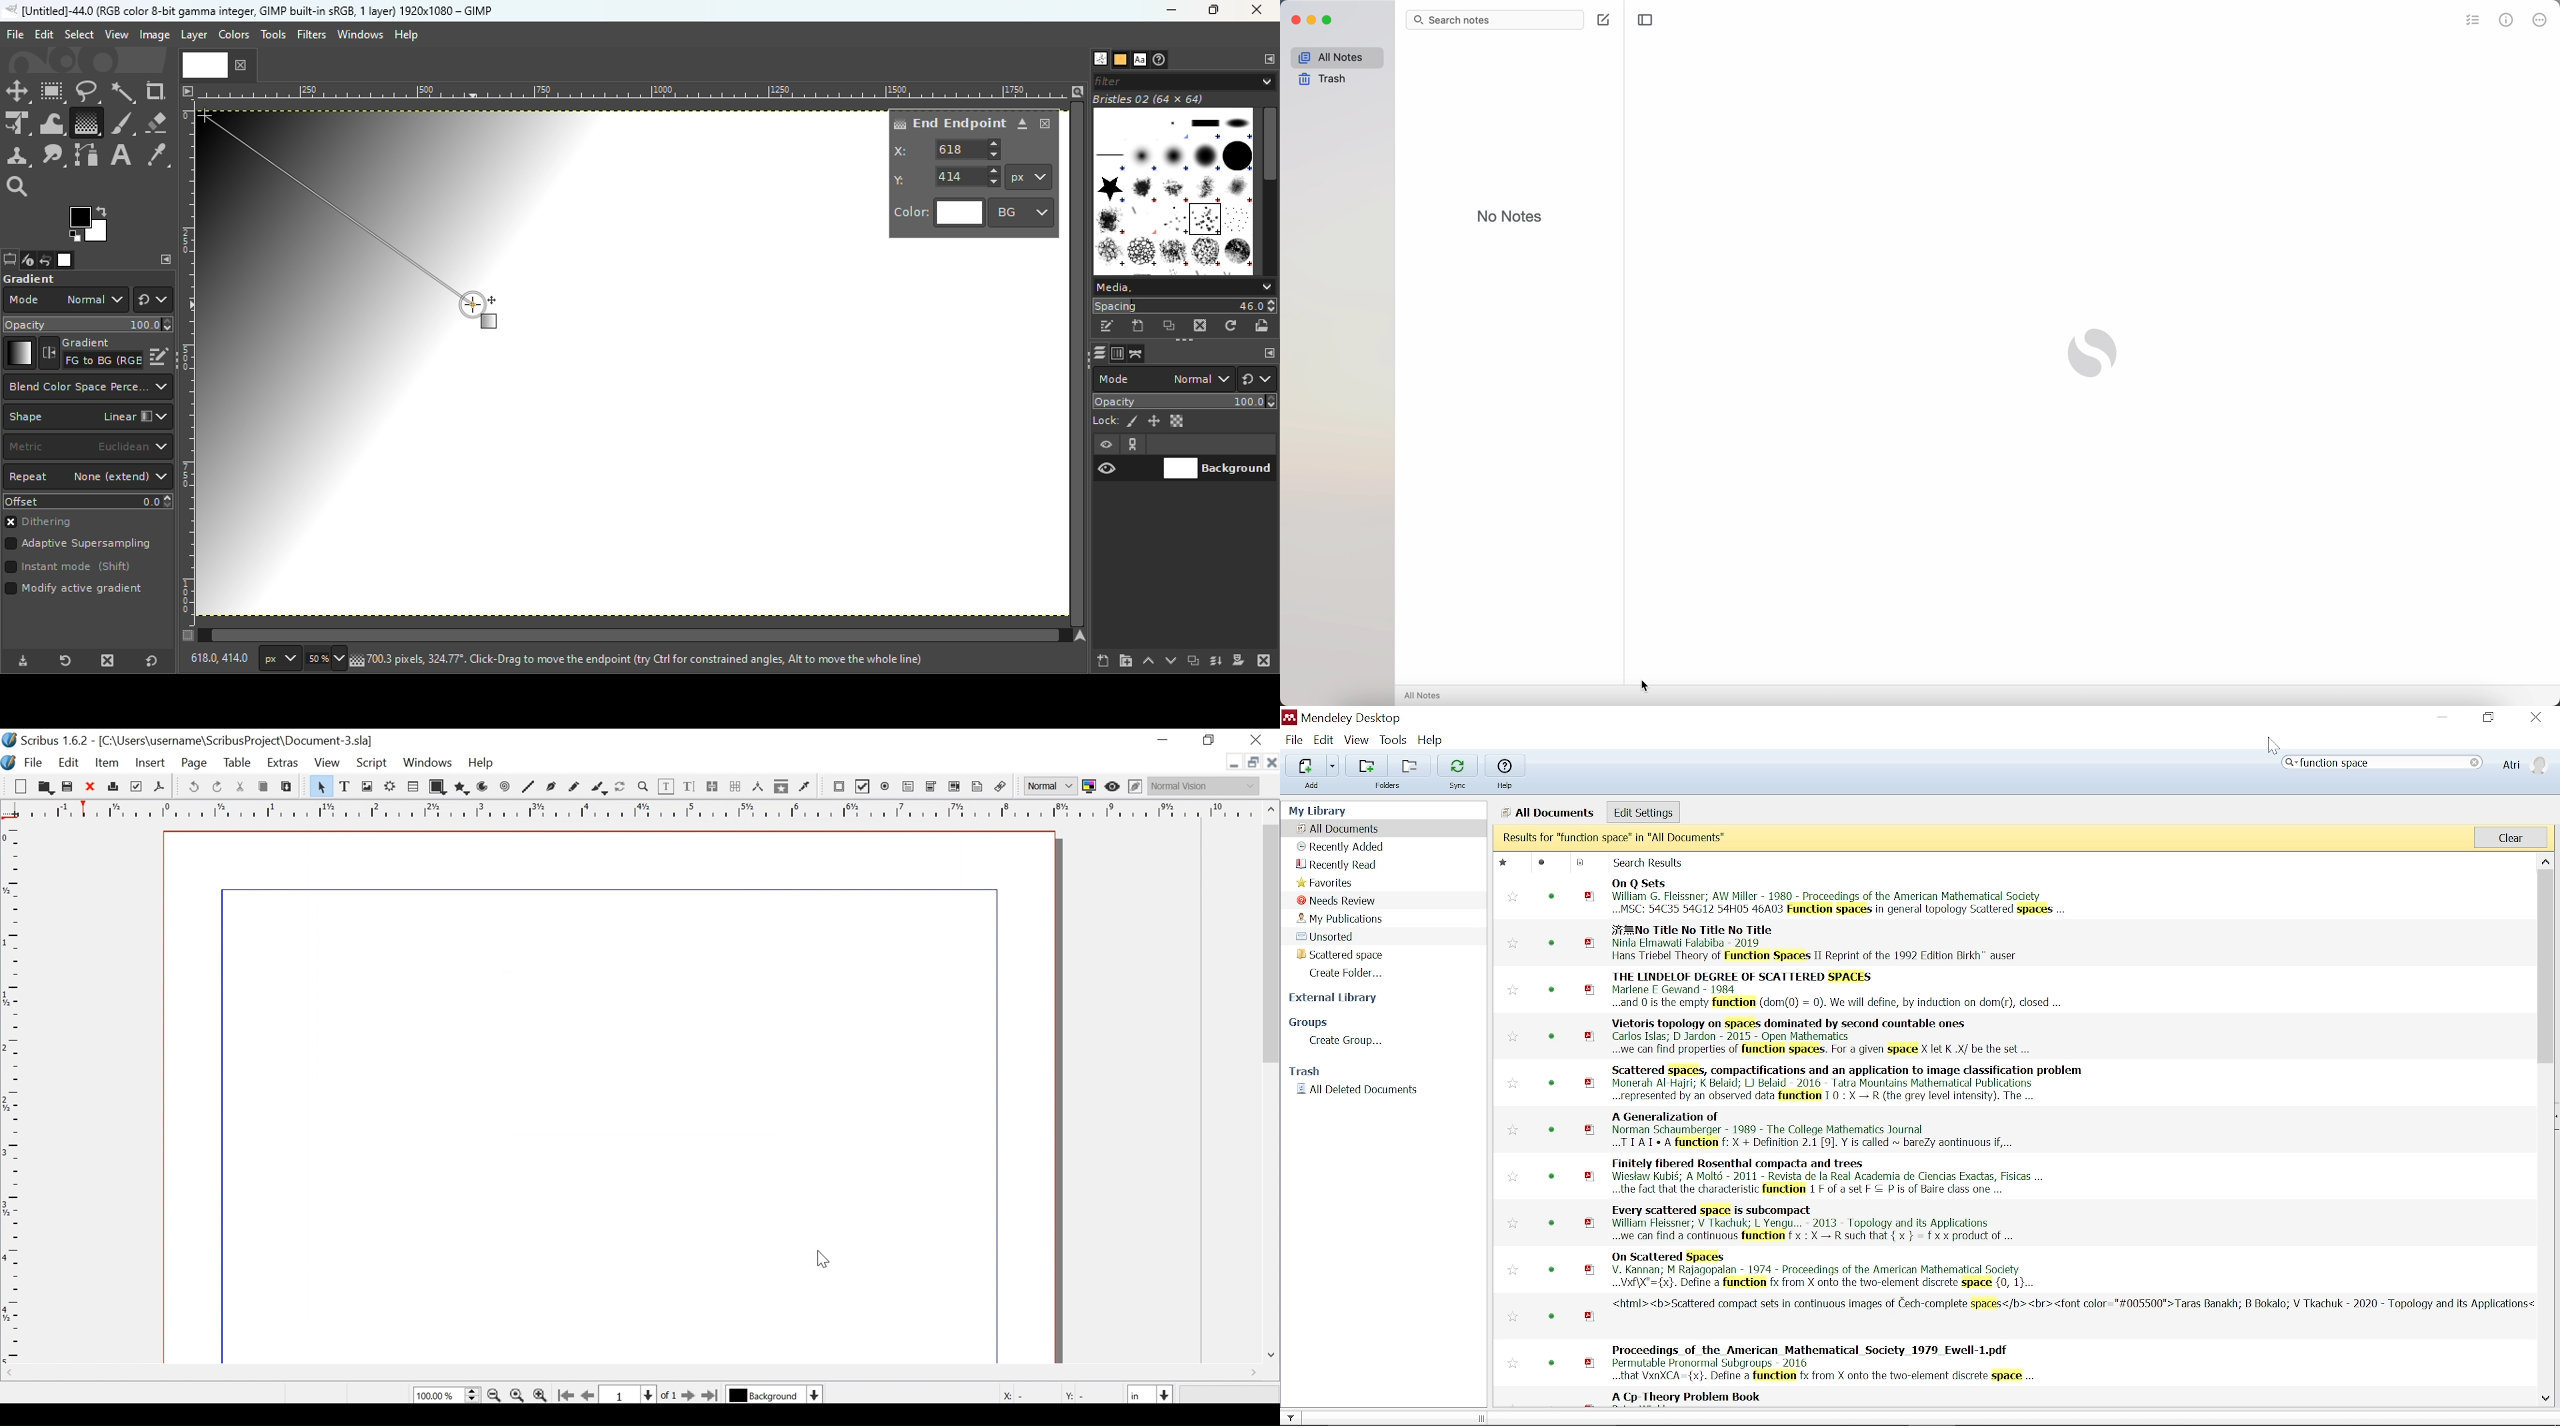  Describe the element at coordinates (107, 765) in the screenshot. I see `Item` at that location.